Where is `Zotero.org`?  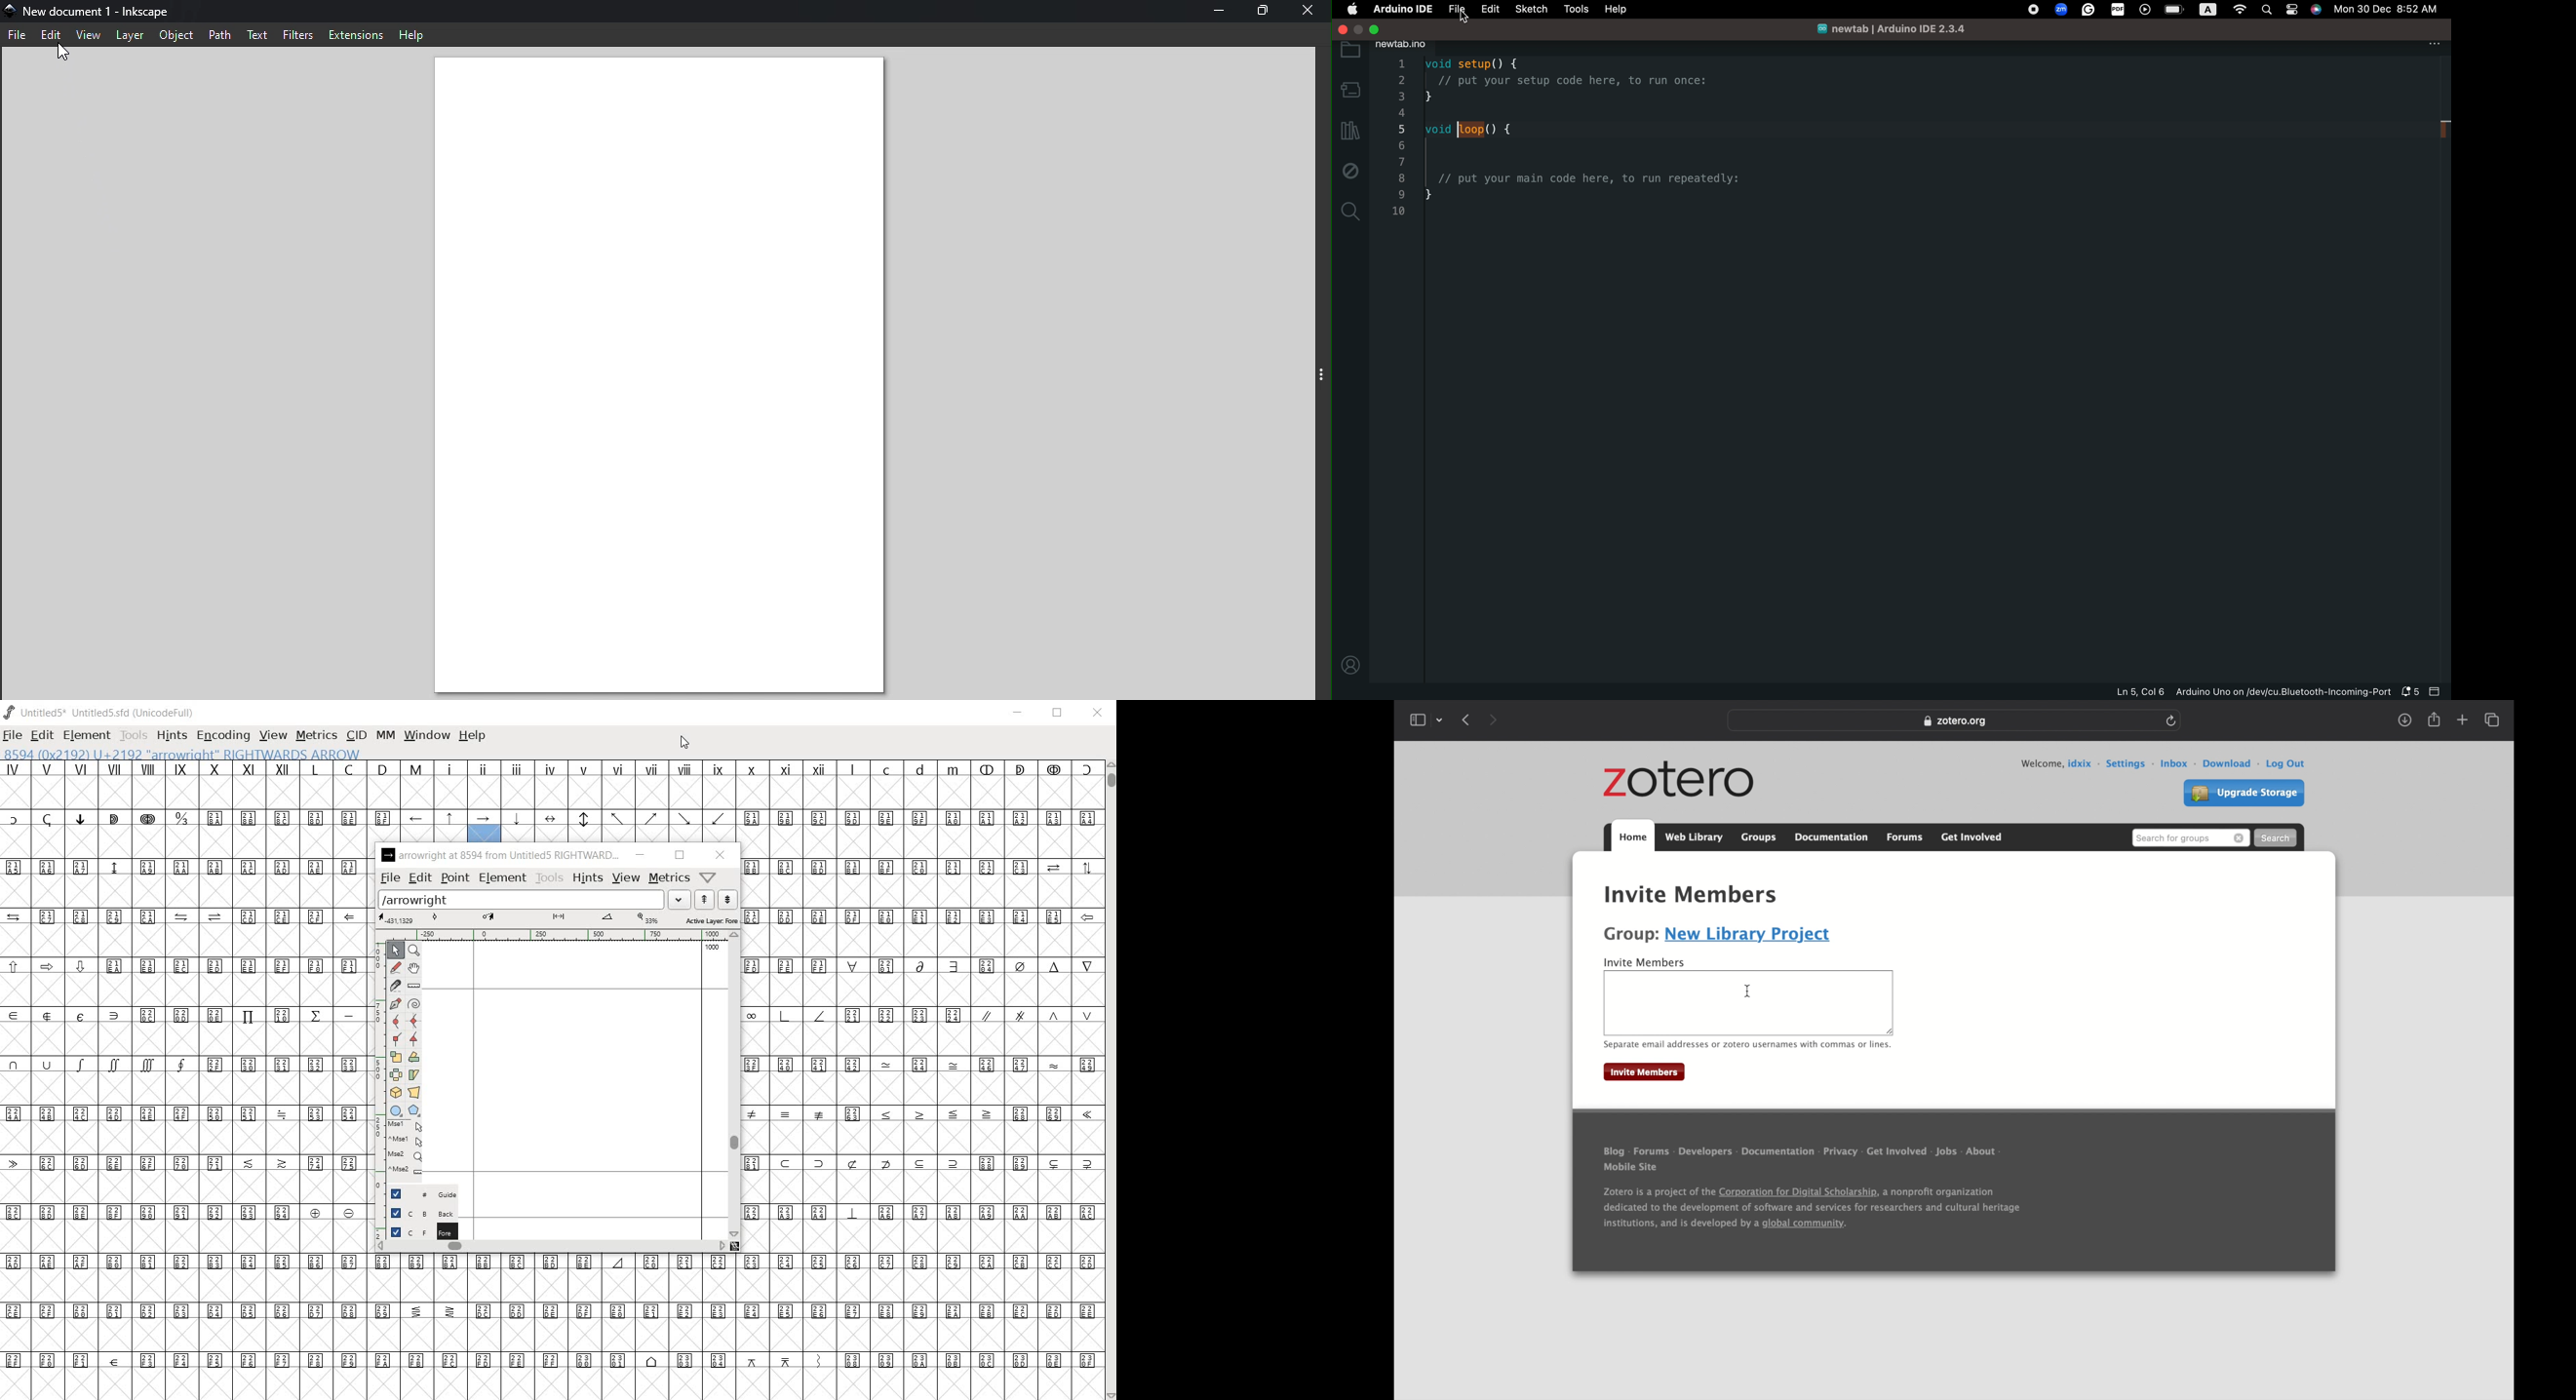
Zotero.org is located at coordinates (1955, 721).